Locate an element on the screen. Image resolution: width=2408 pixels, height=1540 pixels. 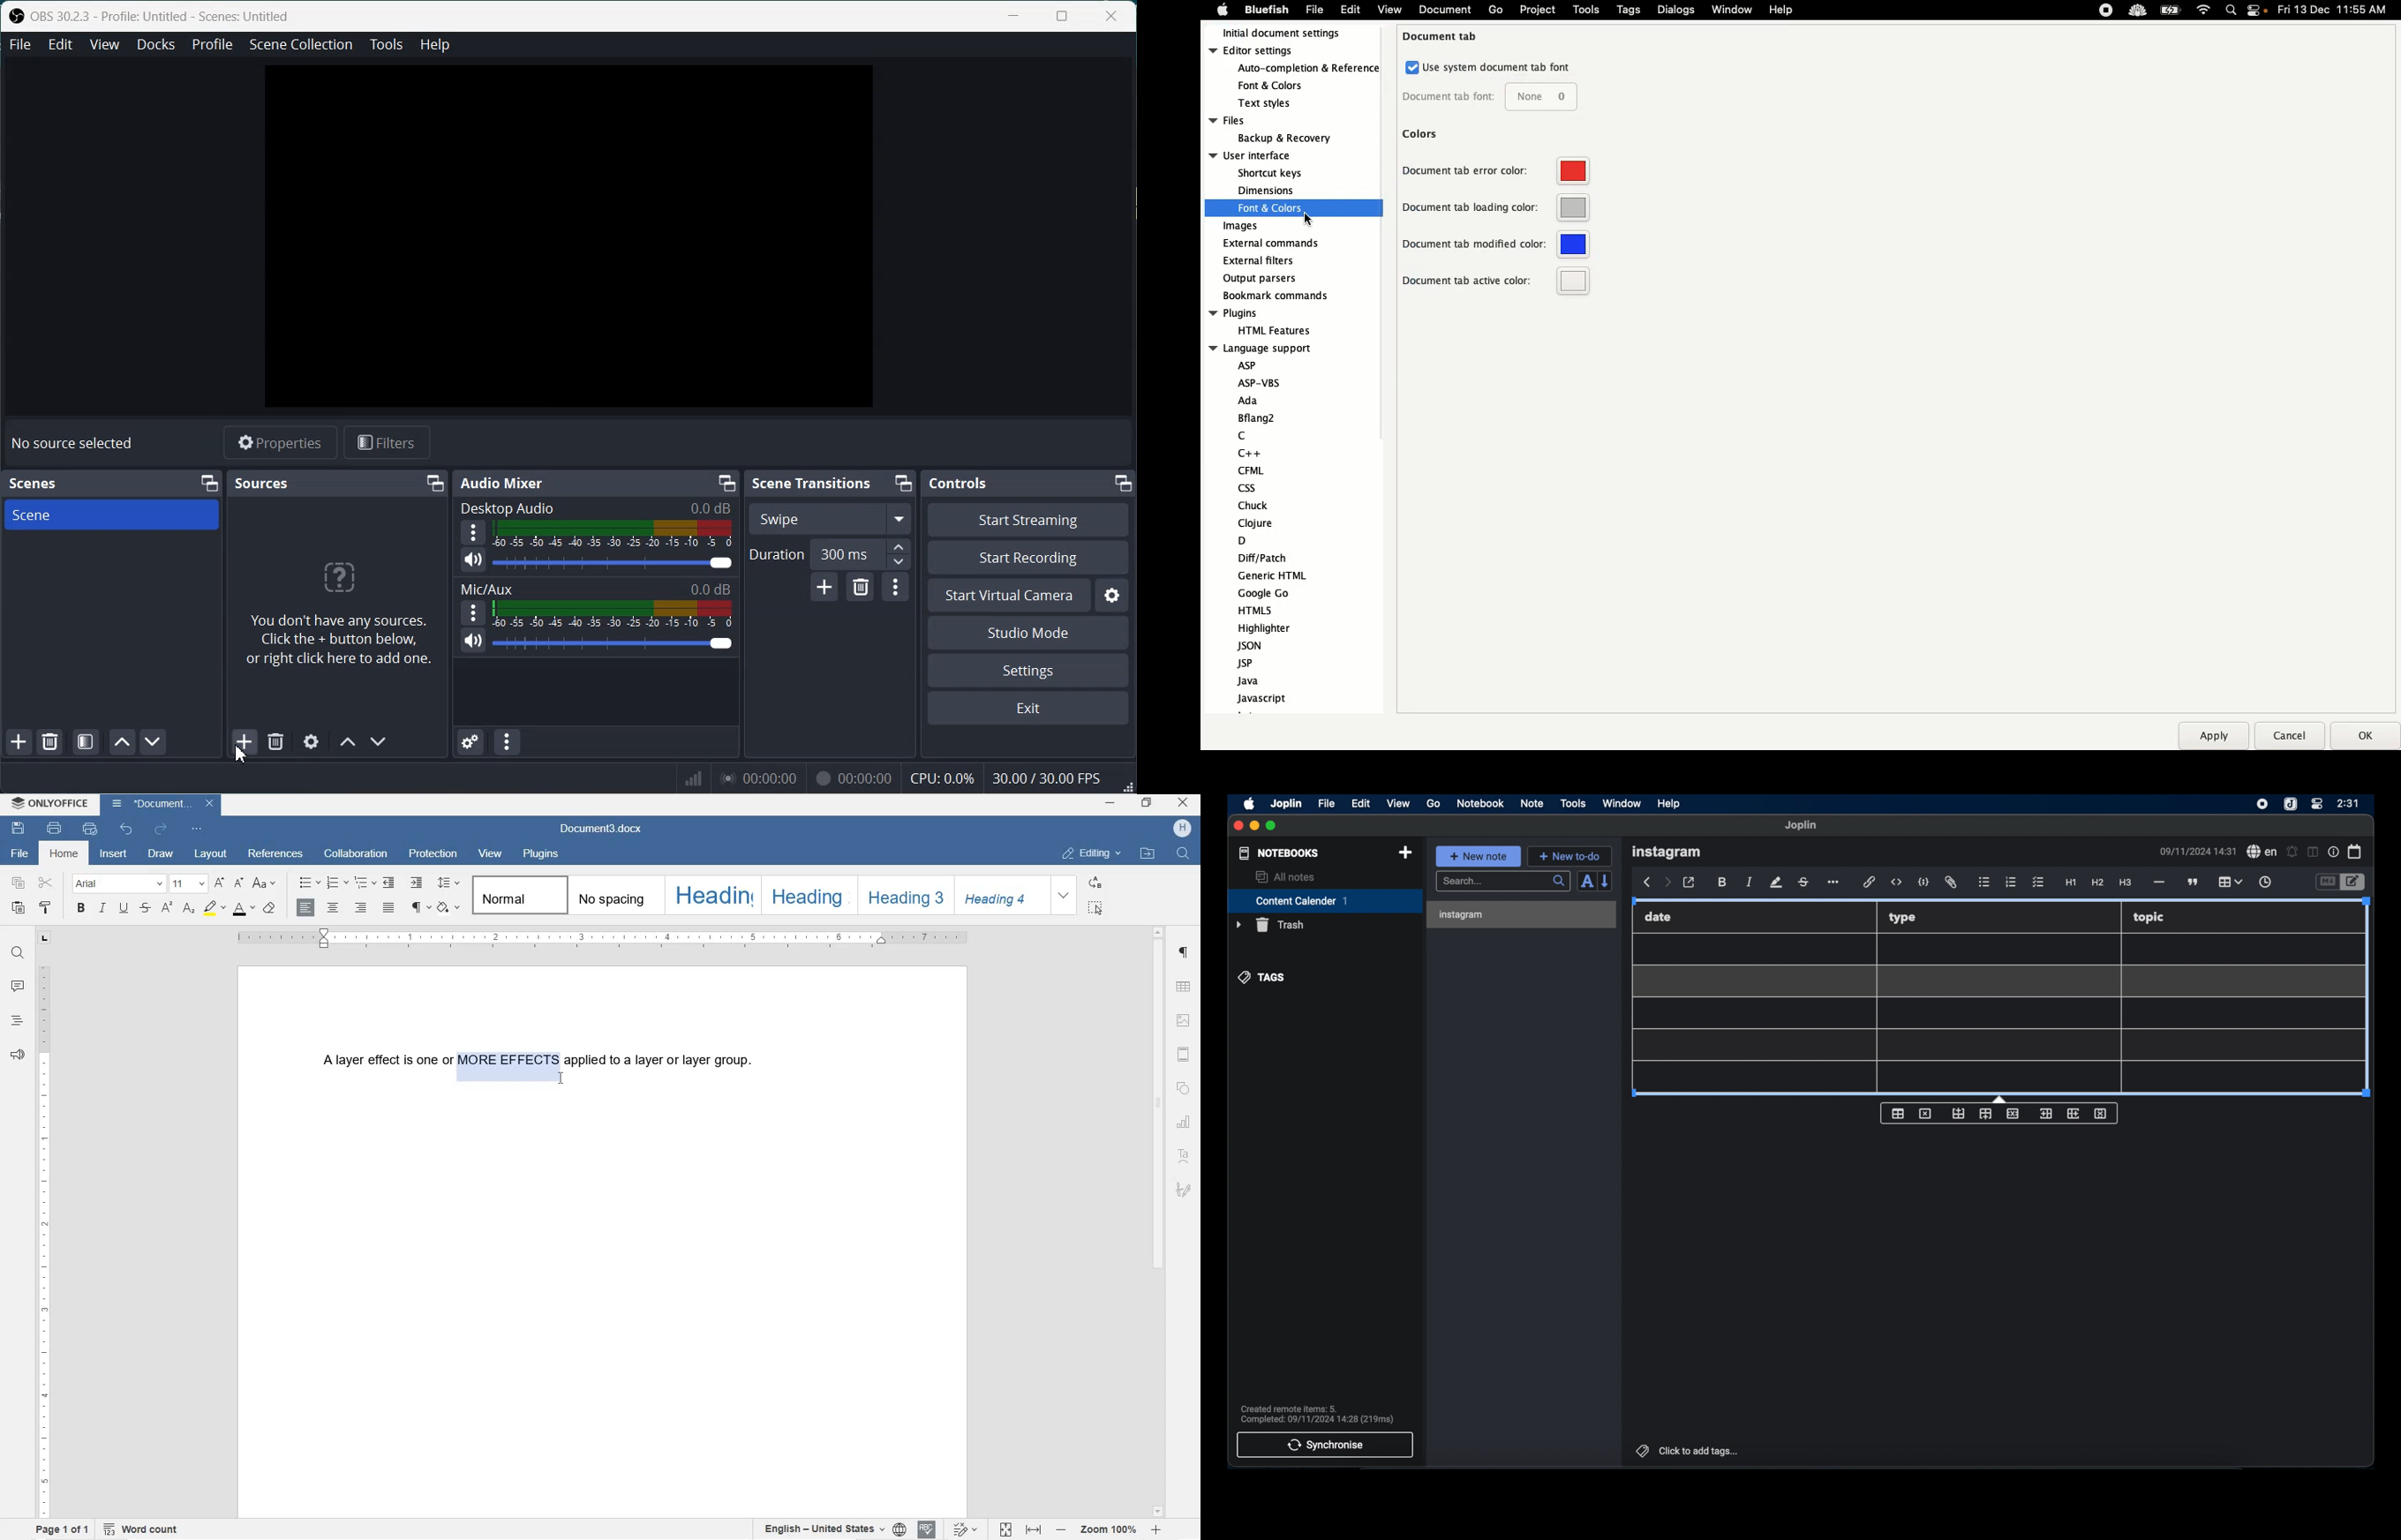
toggle editor is located at coordinates (2355, 881).